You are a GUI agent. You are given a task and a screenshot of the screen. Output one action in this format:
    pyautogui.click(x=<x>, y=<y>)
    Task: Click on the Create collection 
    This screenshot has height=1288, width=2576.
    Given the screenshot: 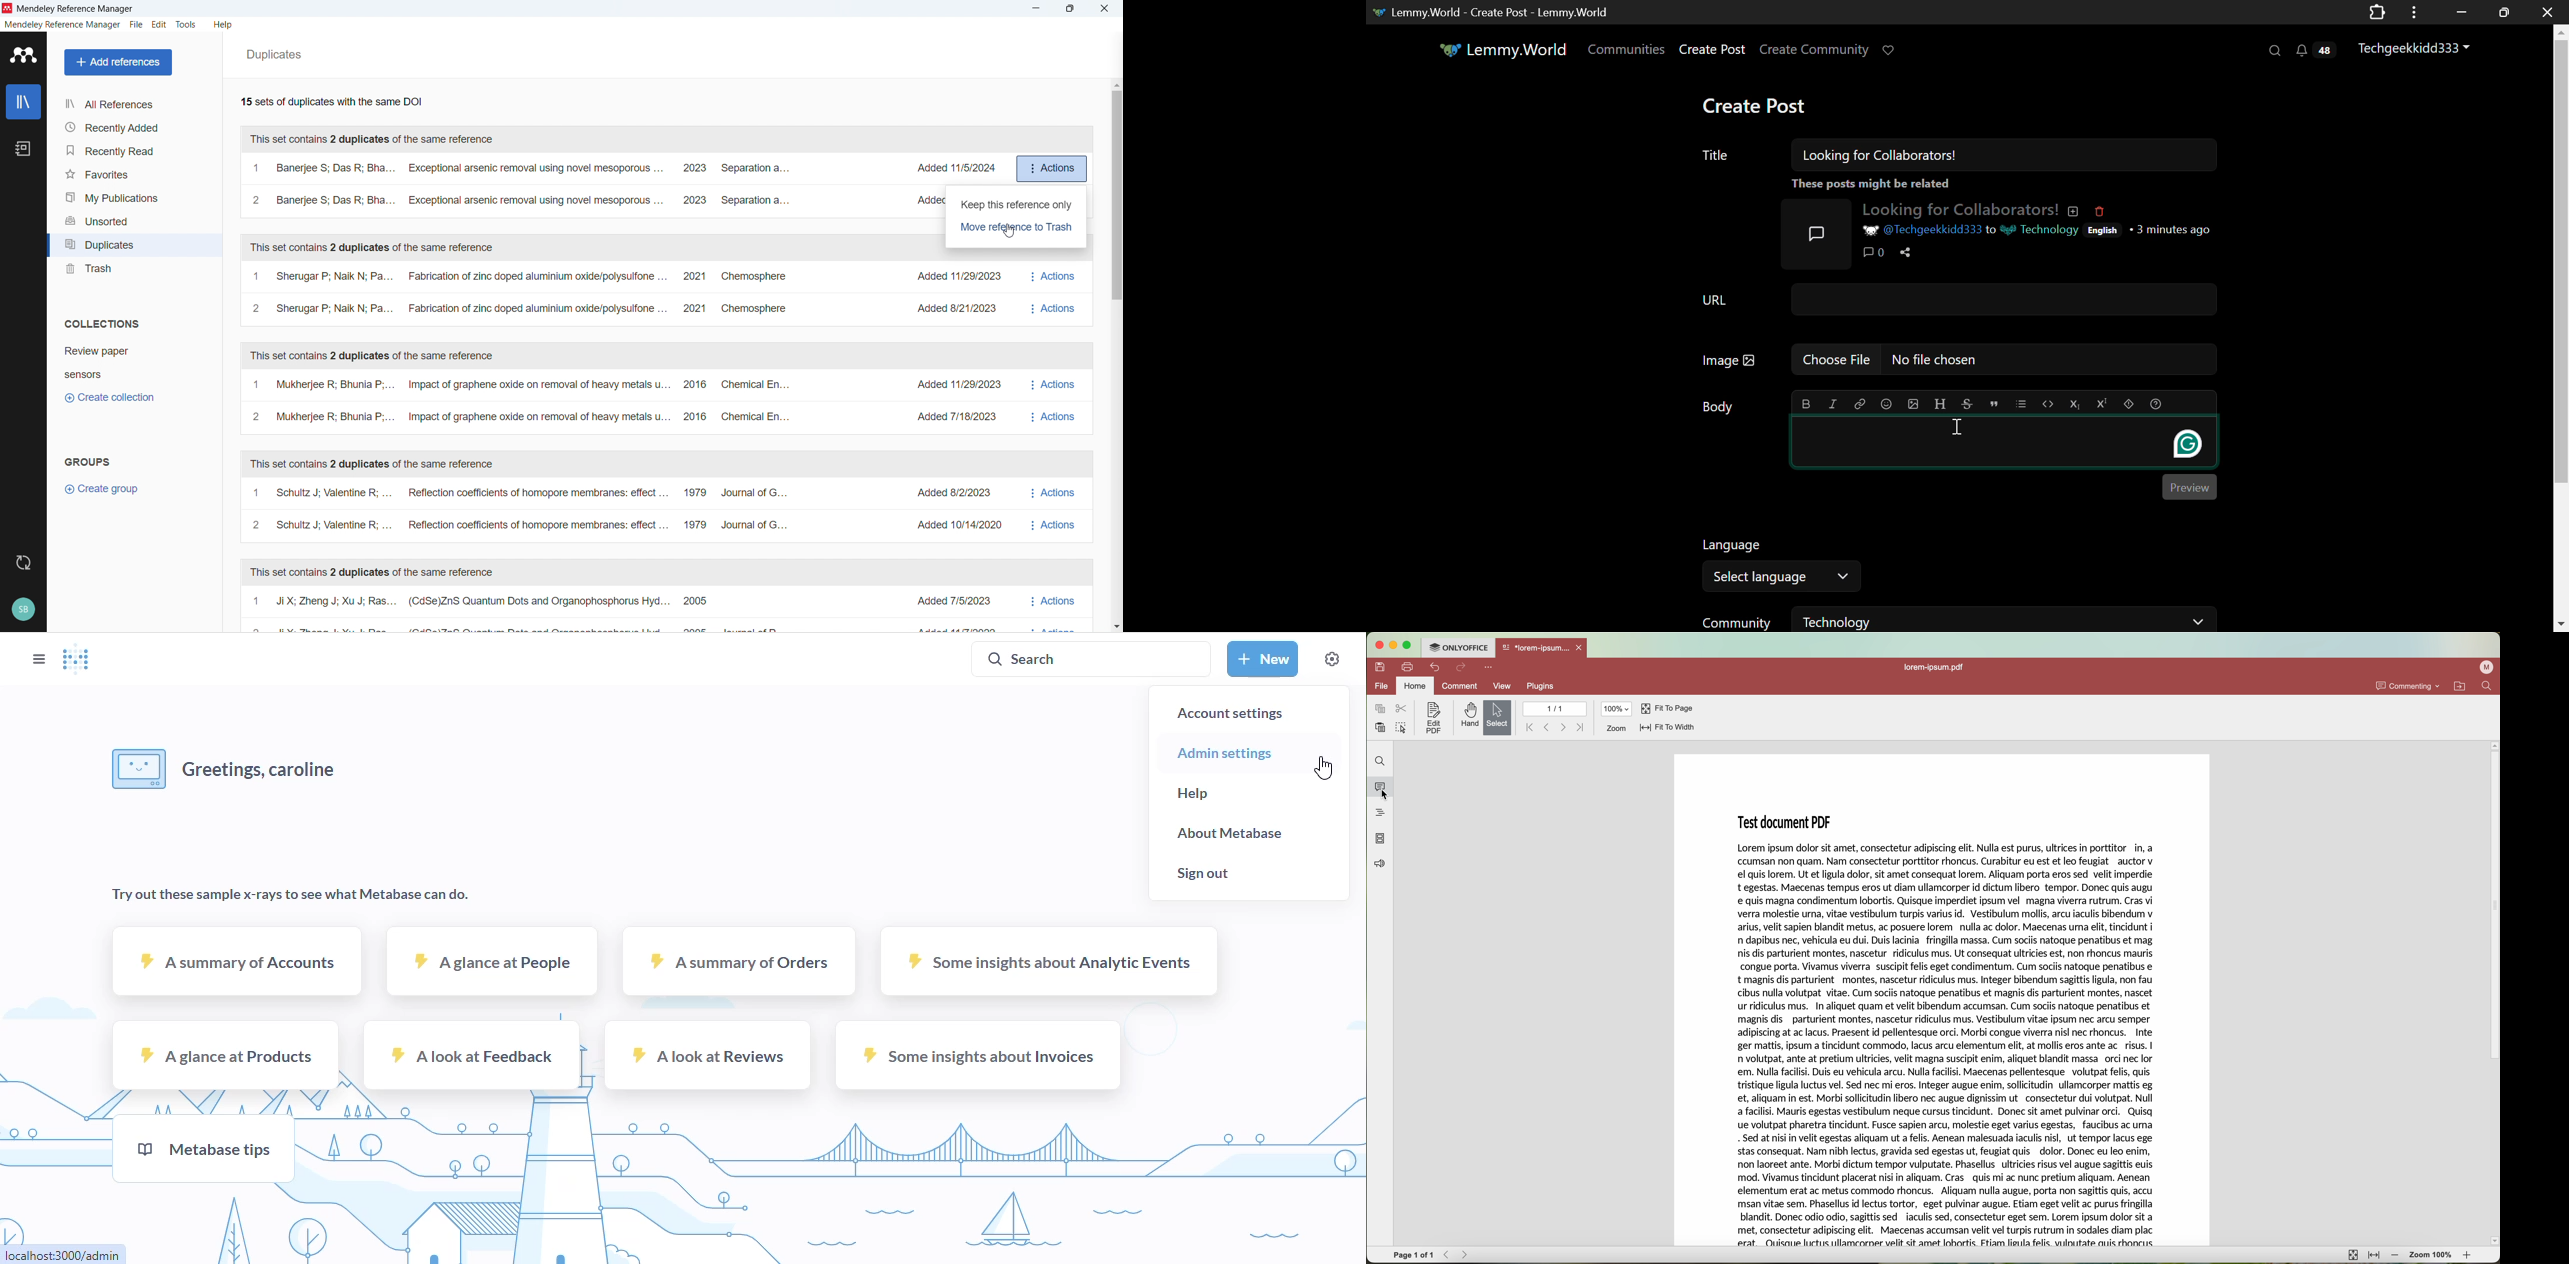 What is the action you would take?
    pyautogui.click(x=110, y=398)
    